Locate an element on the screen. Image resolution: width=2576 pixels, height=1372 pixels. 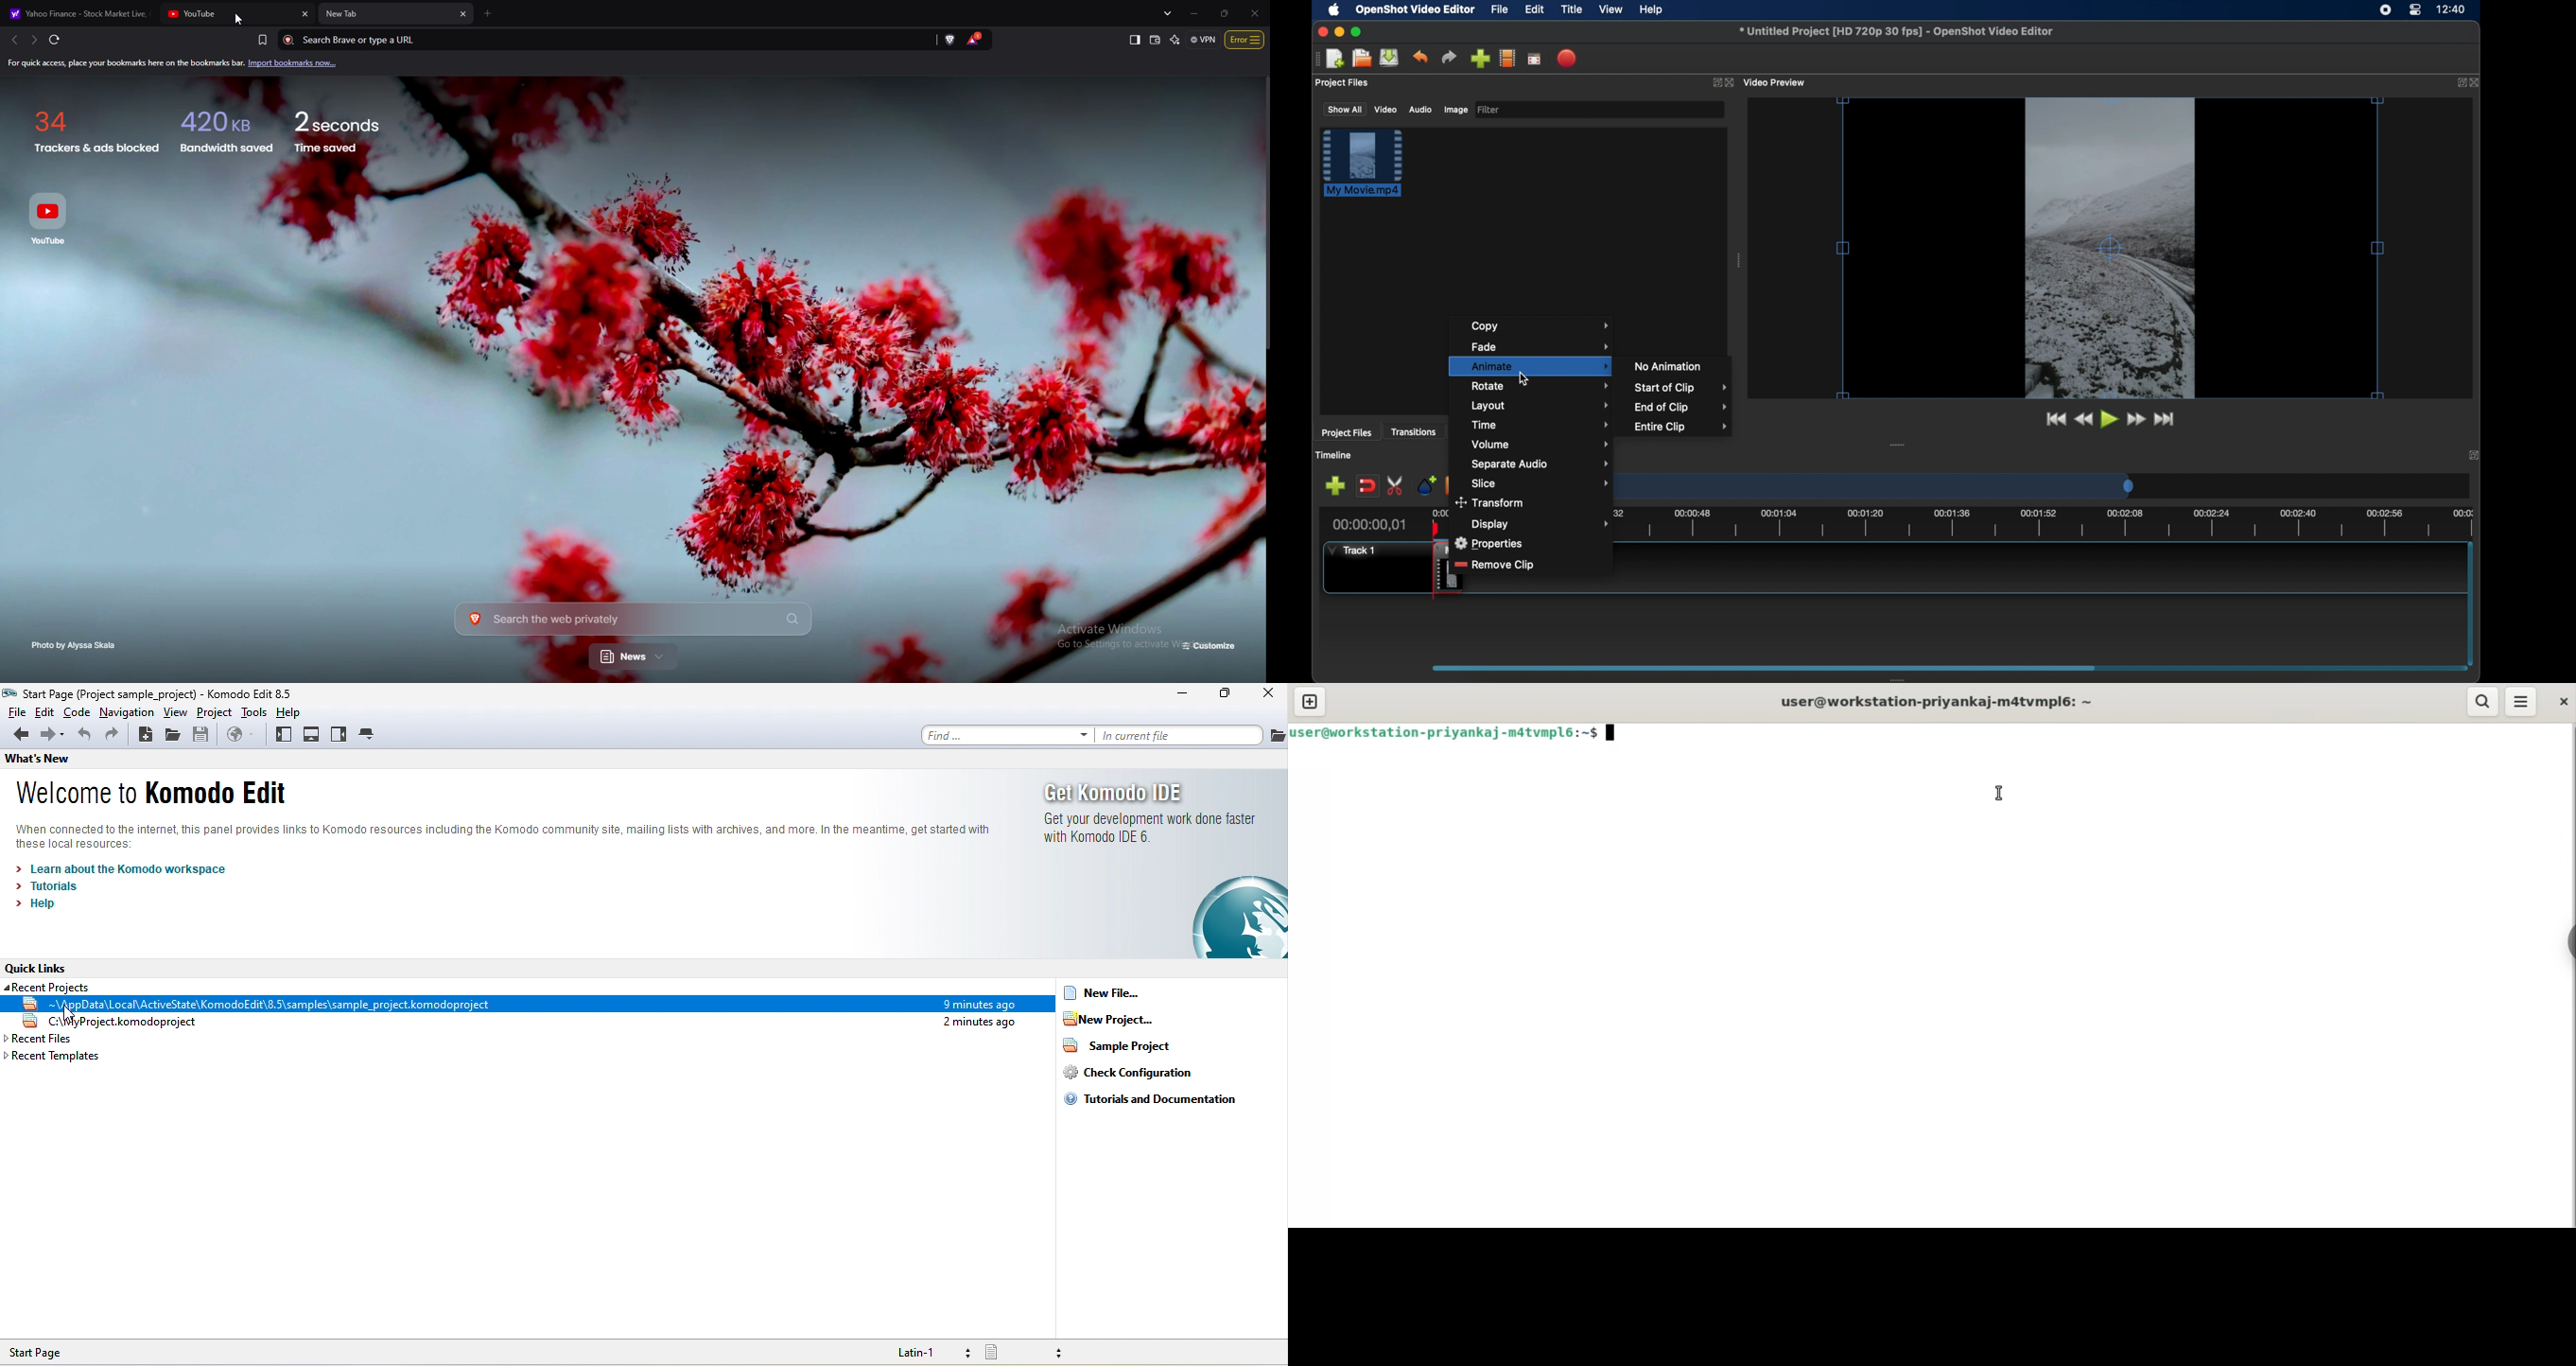
animate menu highlighted is located at coordinates (1529, 366).